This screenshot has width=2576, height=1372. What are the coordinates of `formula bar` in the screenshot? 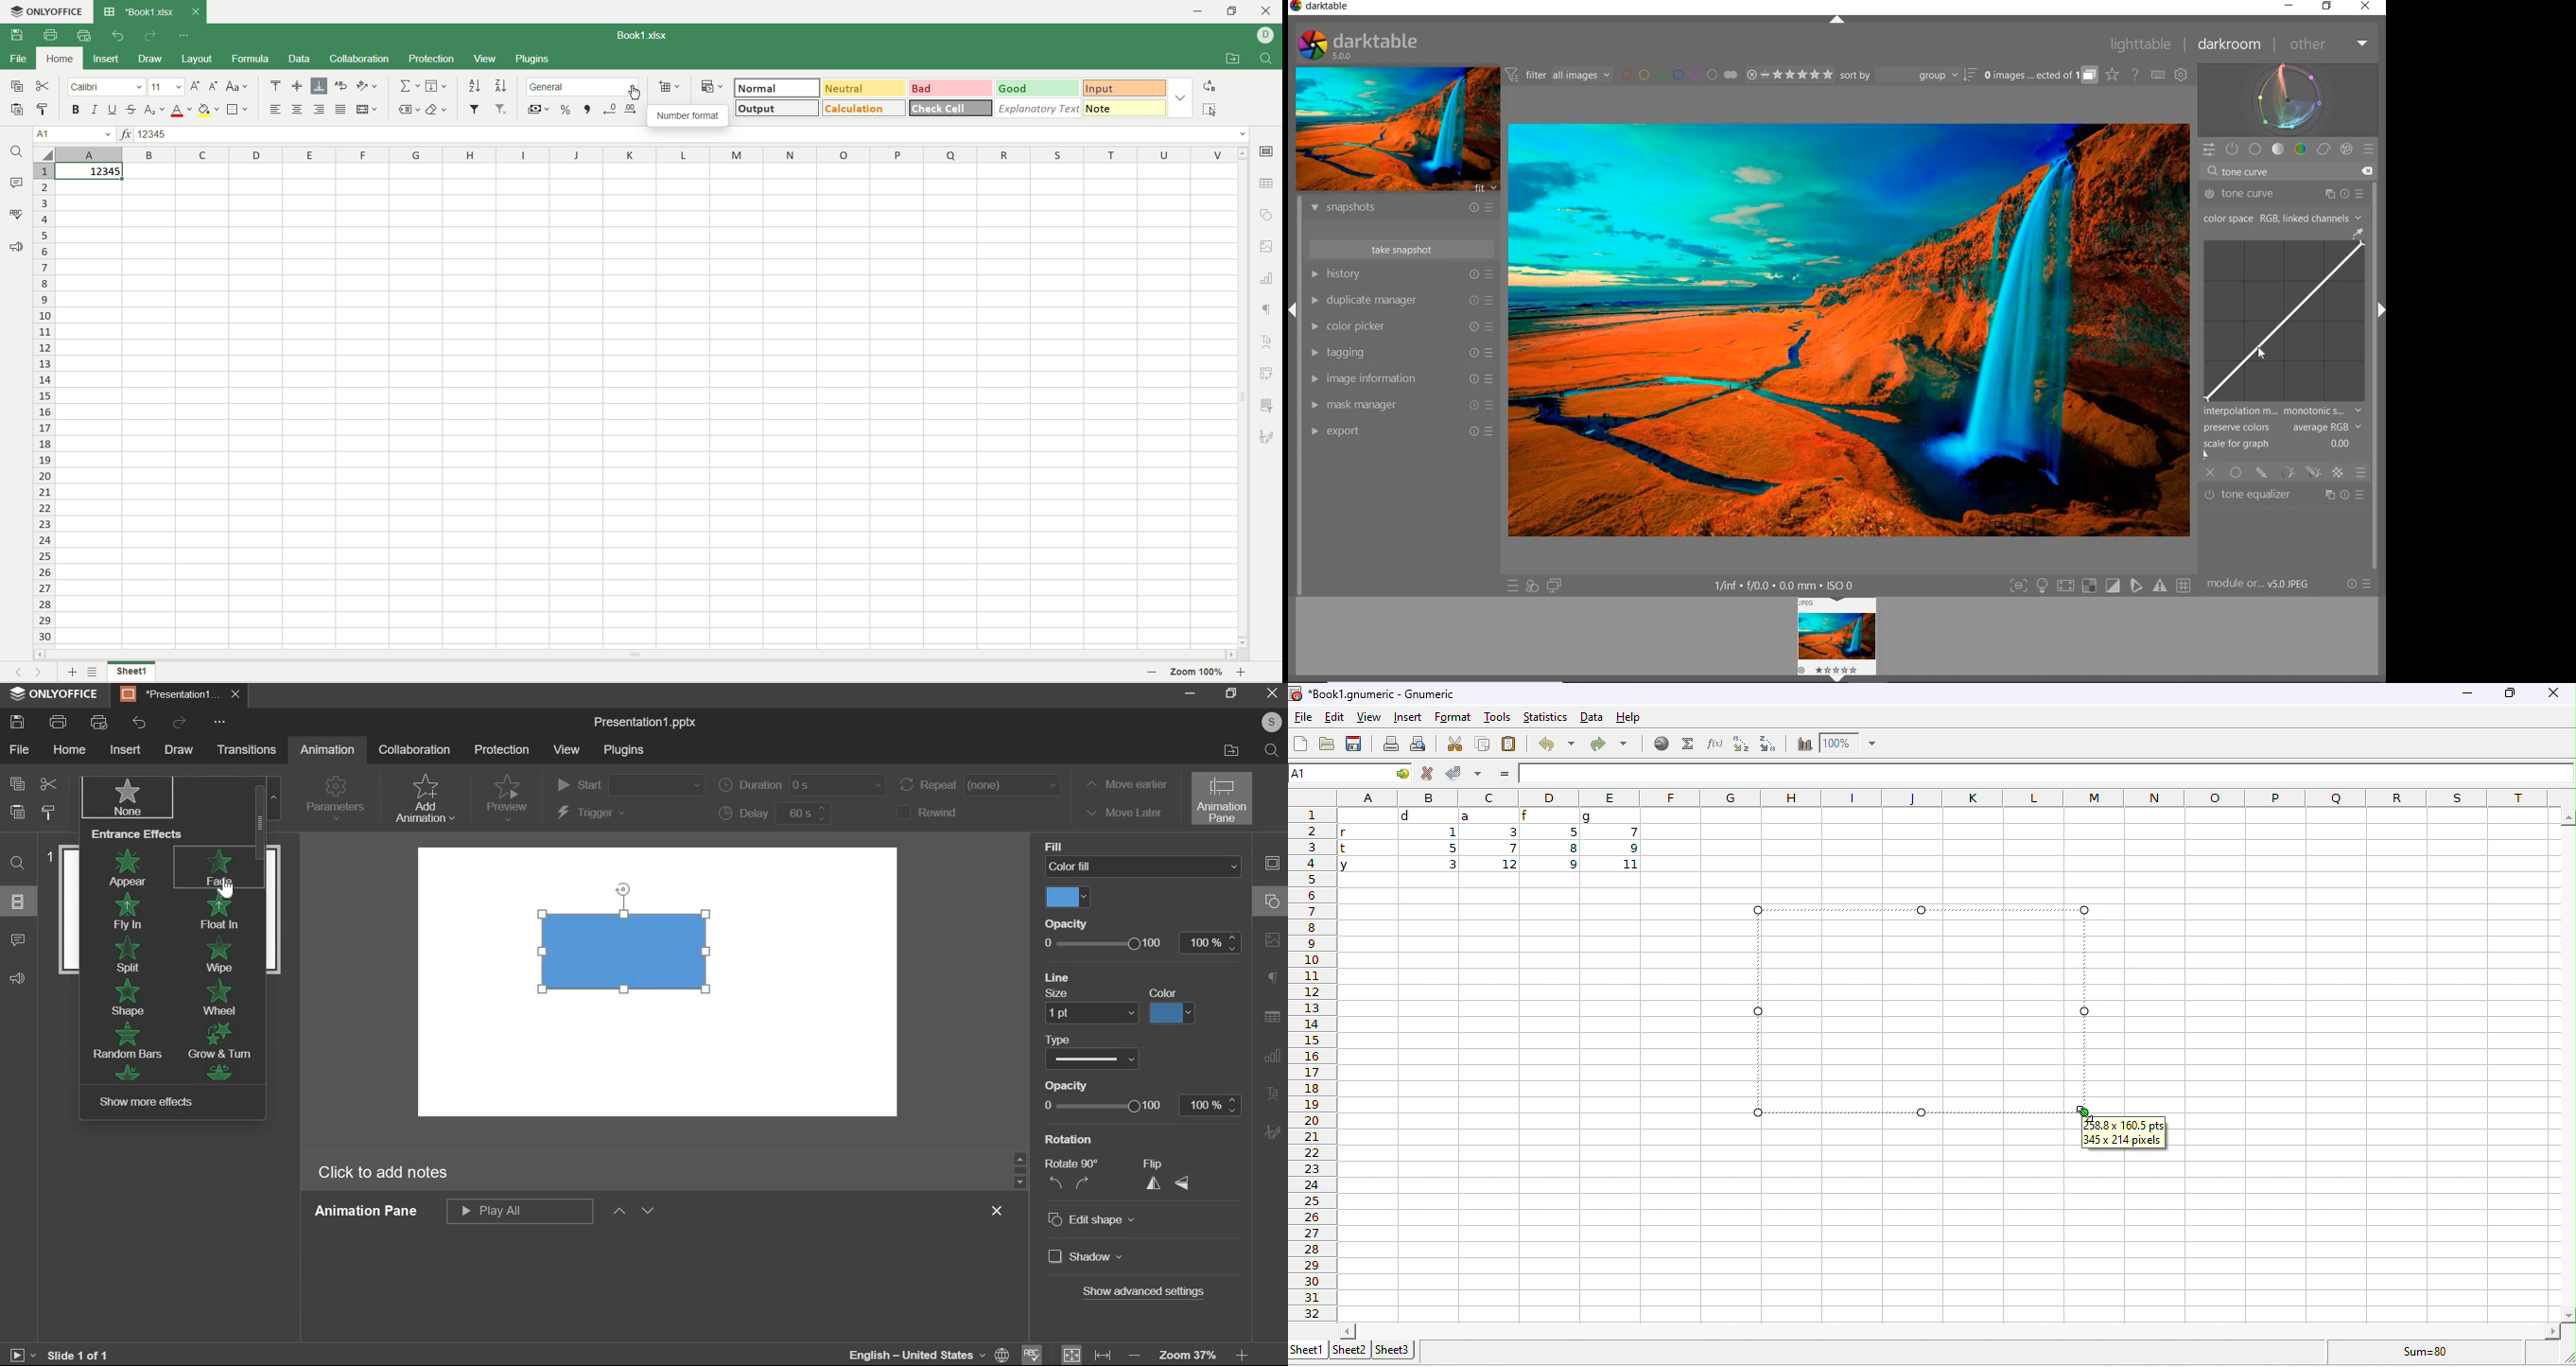 It's located at (2047, 773).